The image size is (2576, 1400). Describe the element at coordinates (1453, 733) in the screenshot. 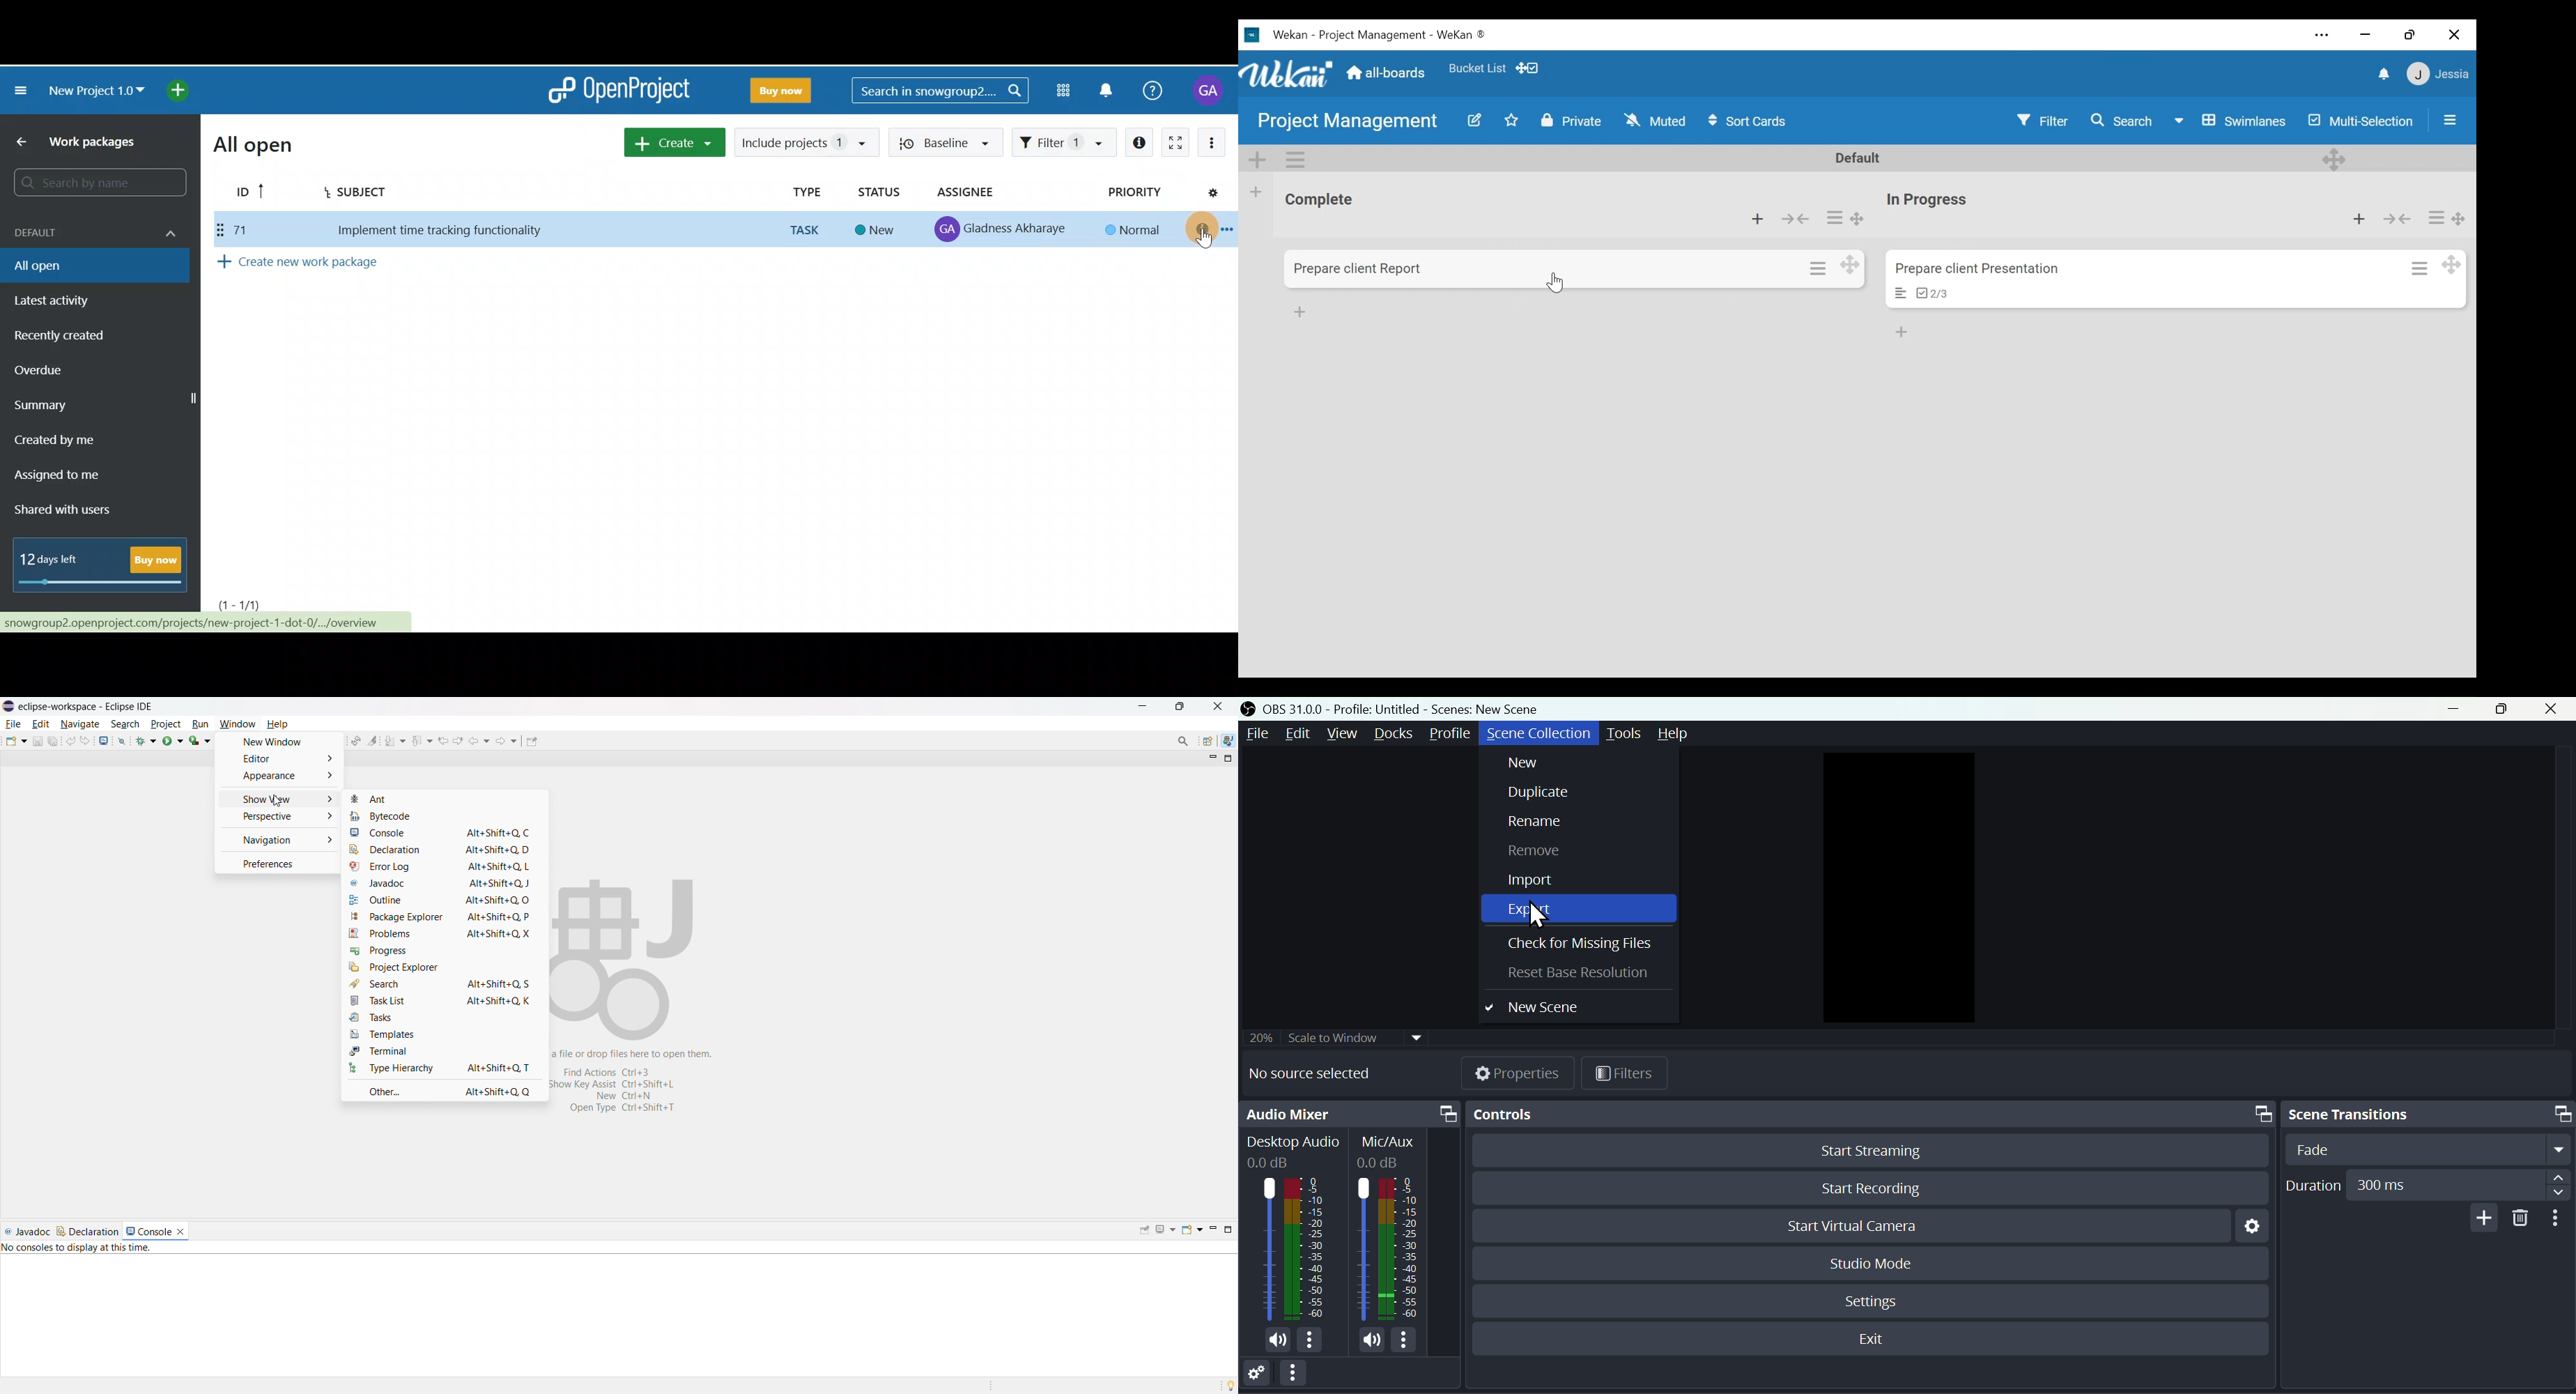

I see `Profile` at that location.